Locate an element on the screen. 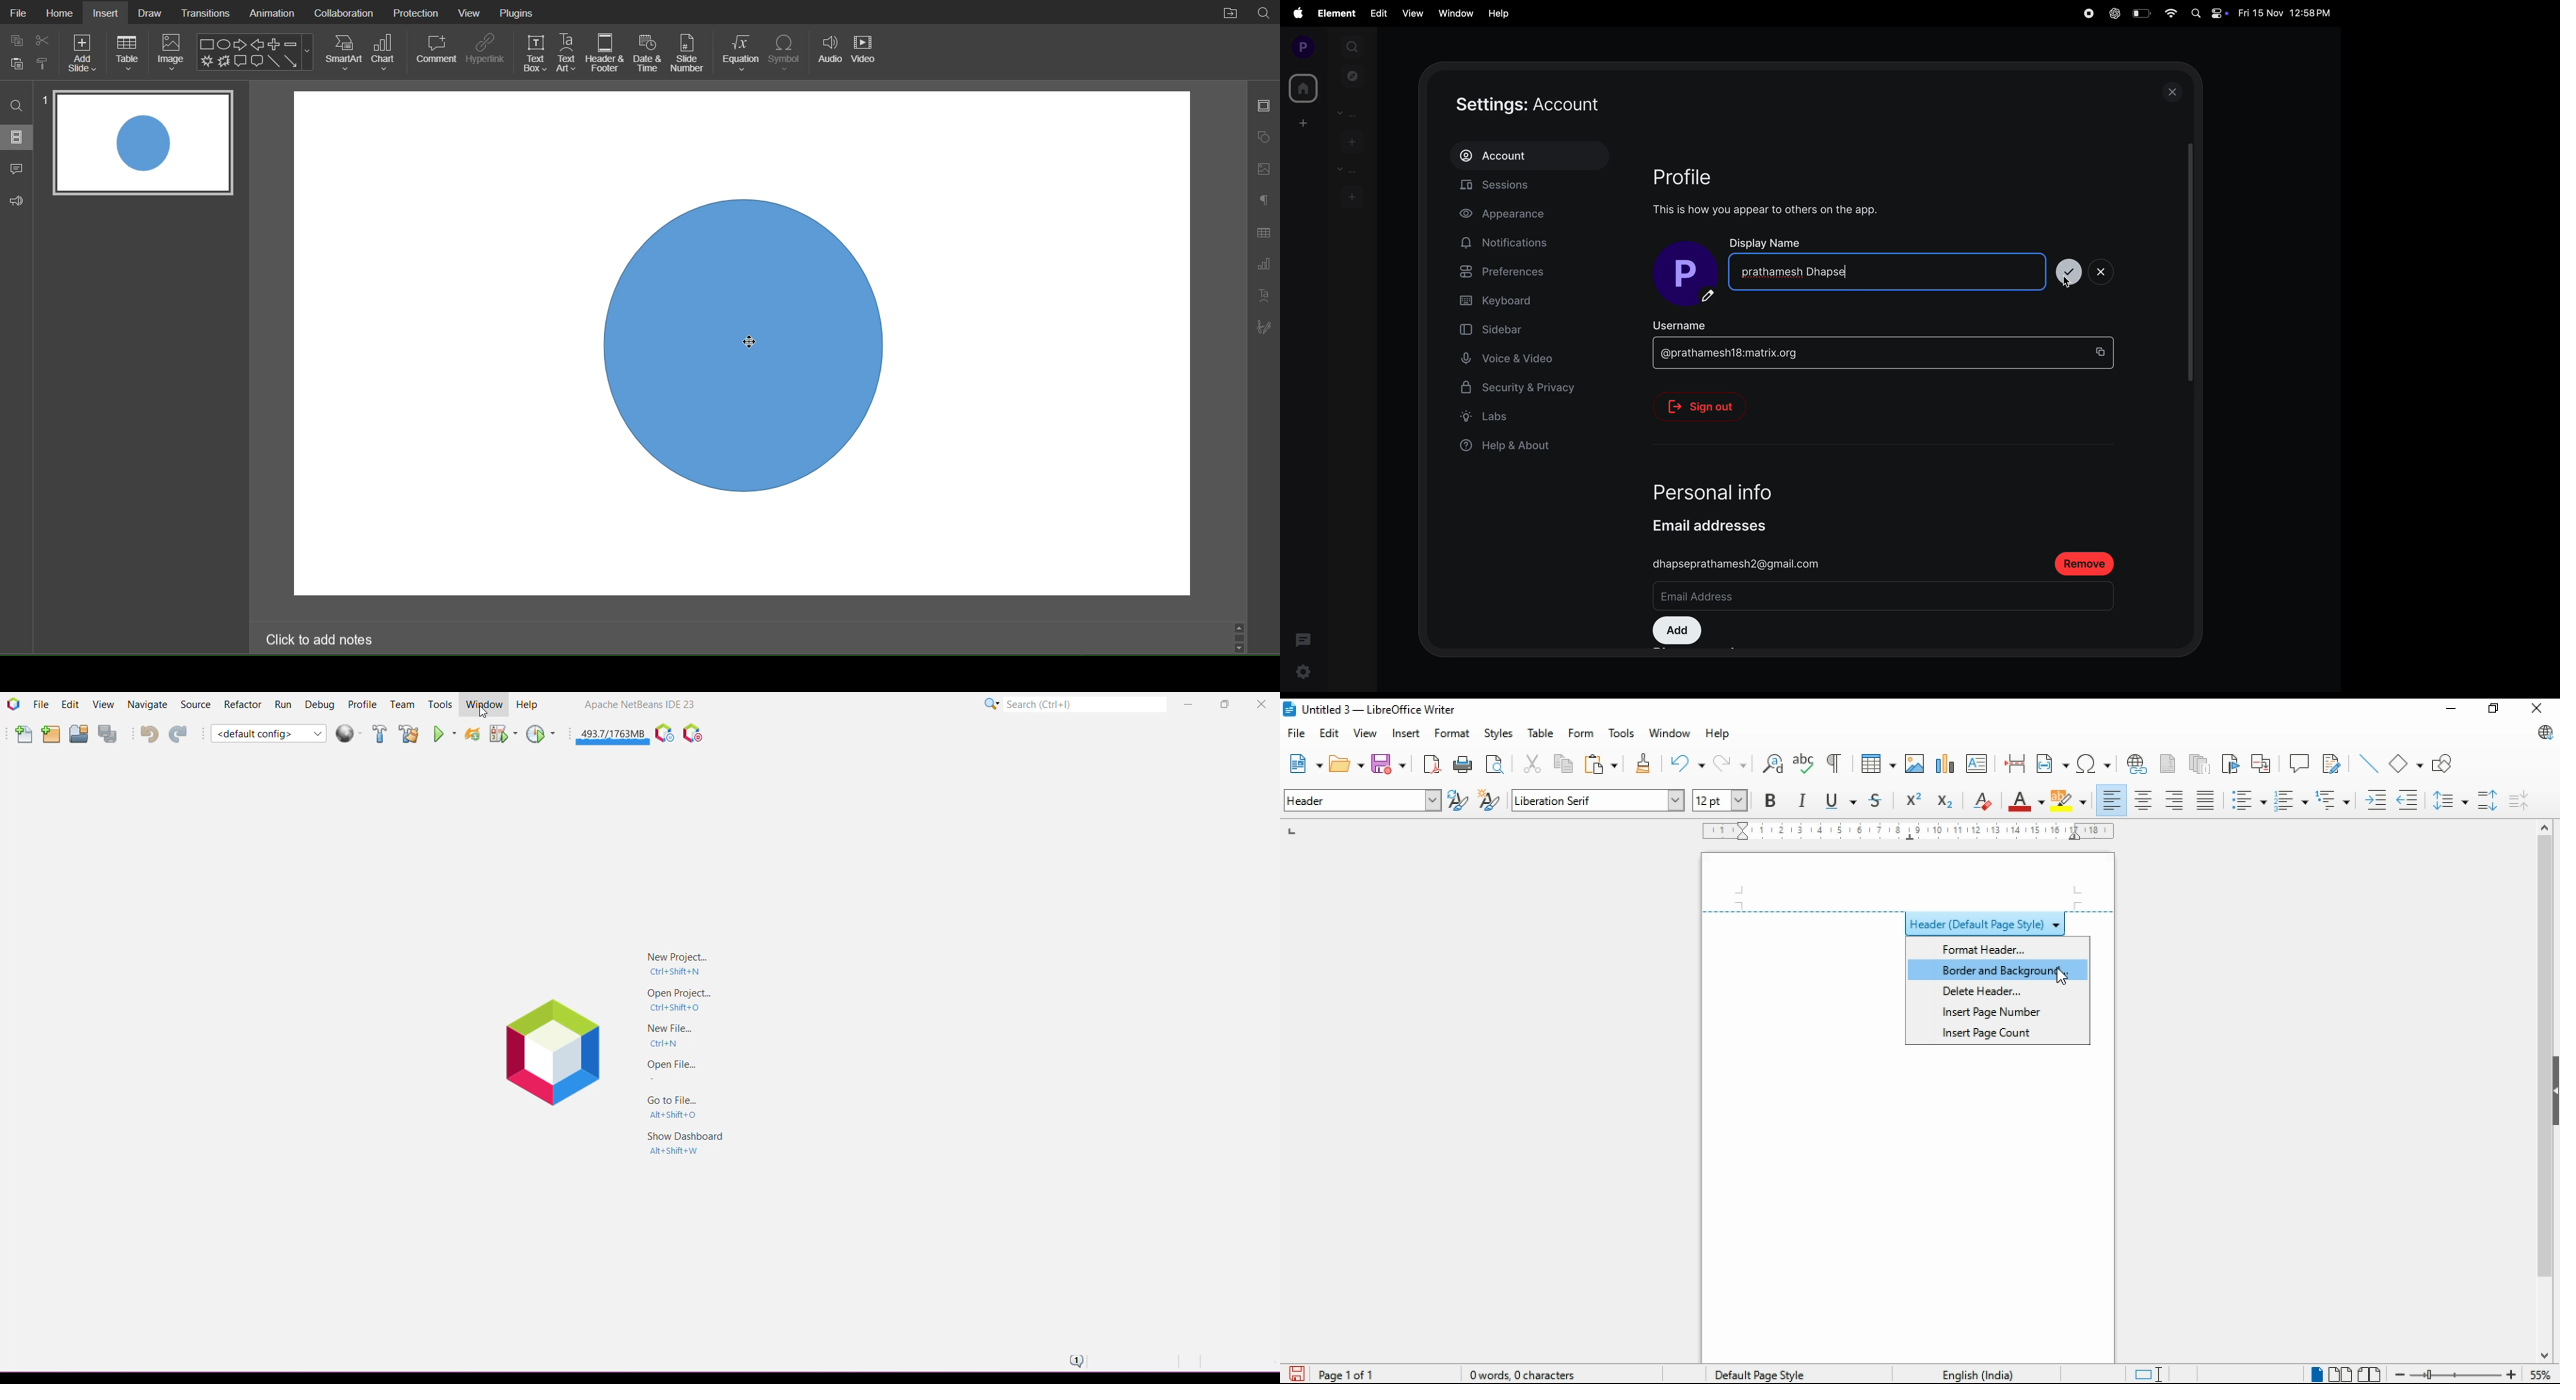 This screenshot has height=1400, width=2576. form is located at coordinates (1580, 732).